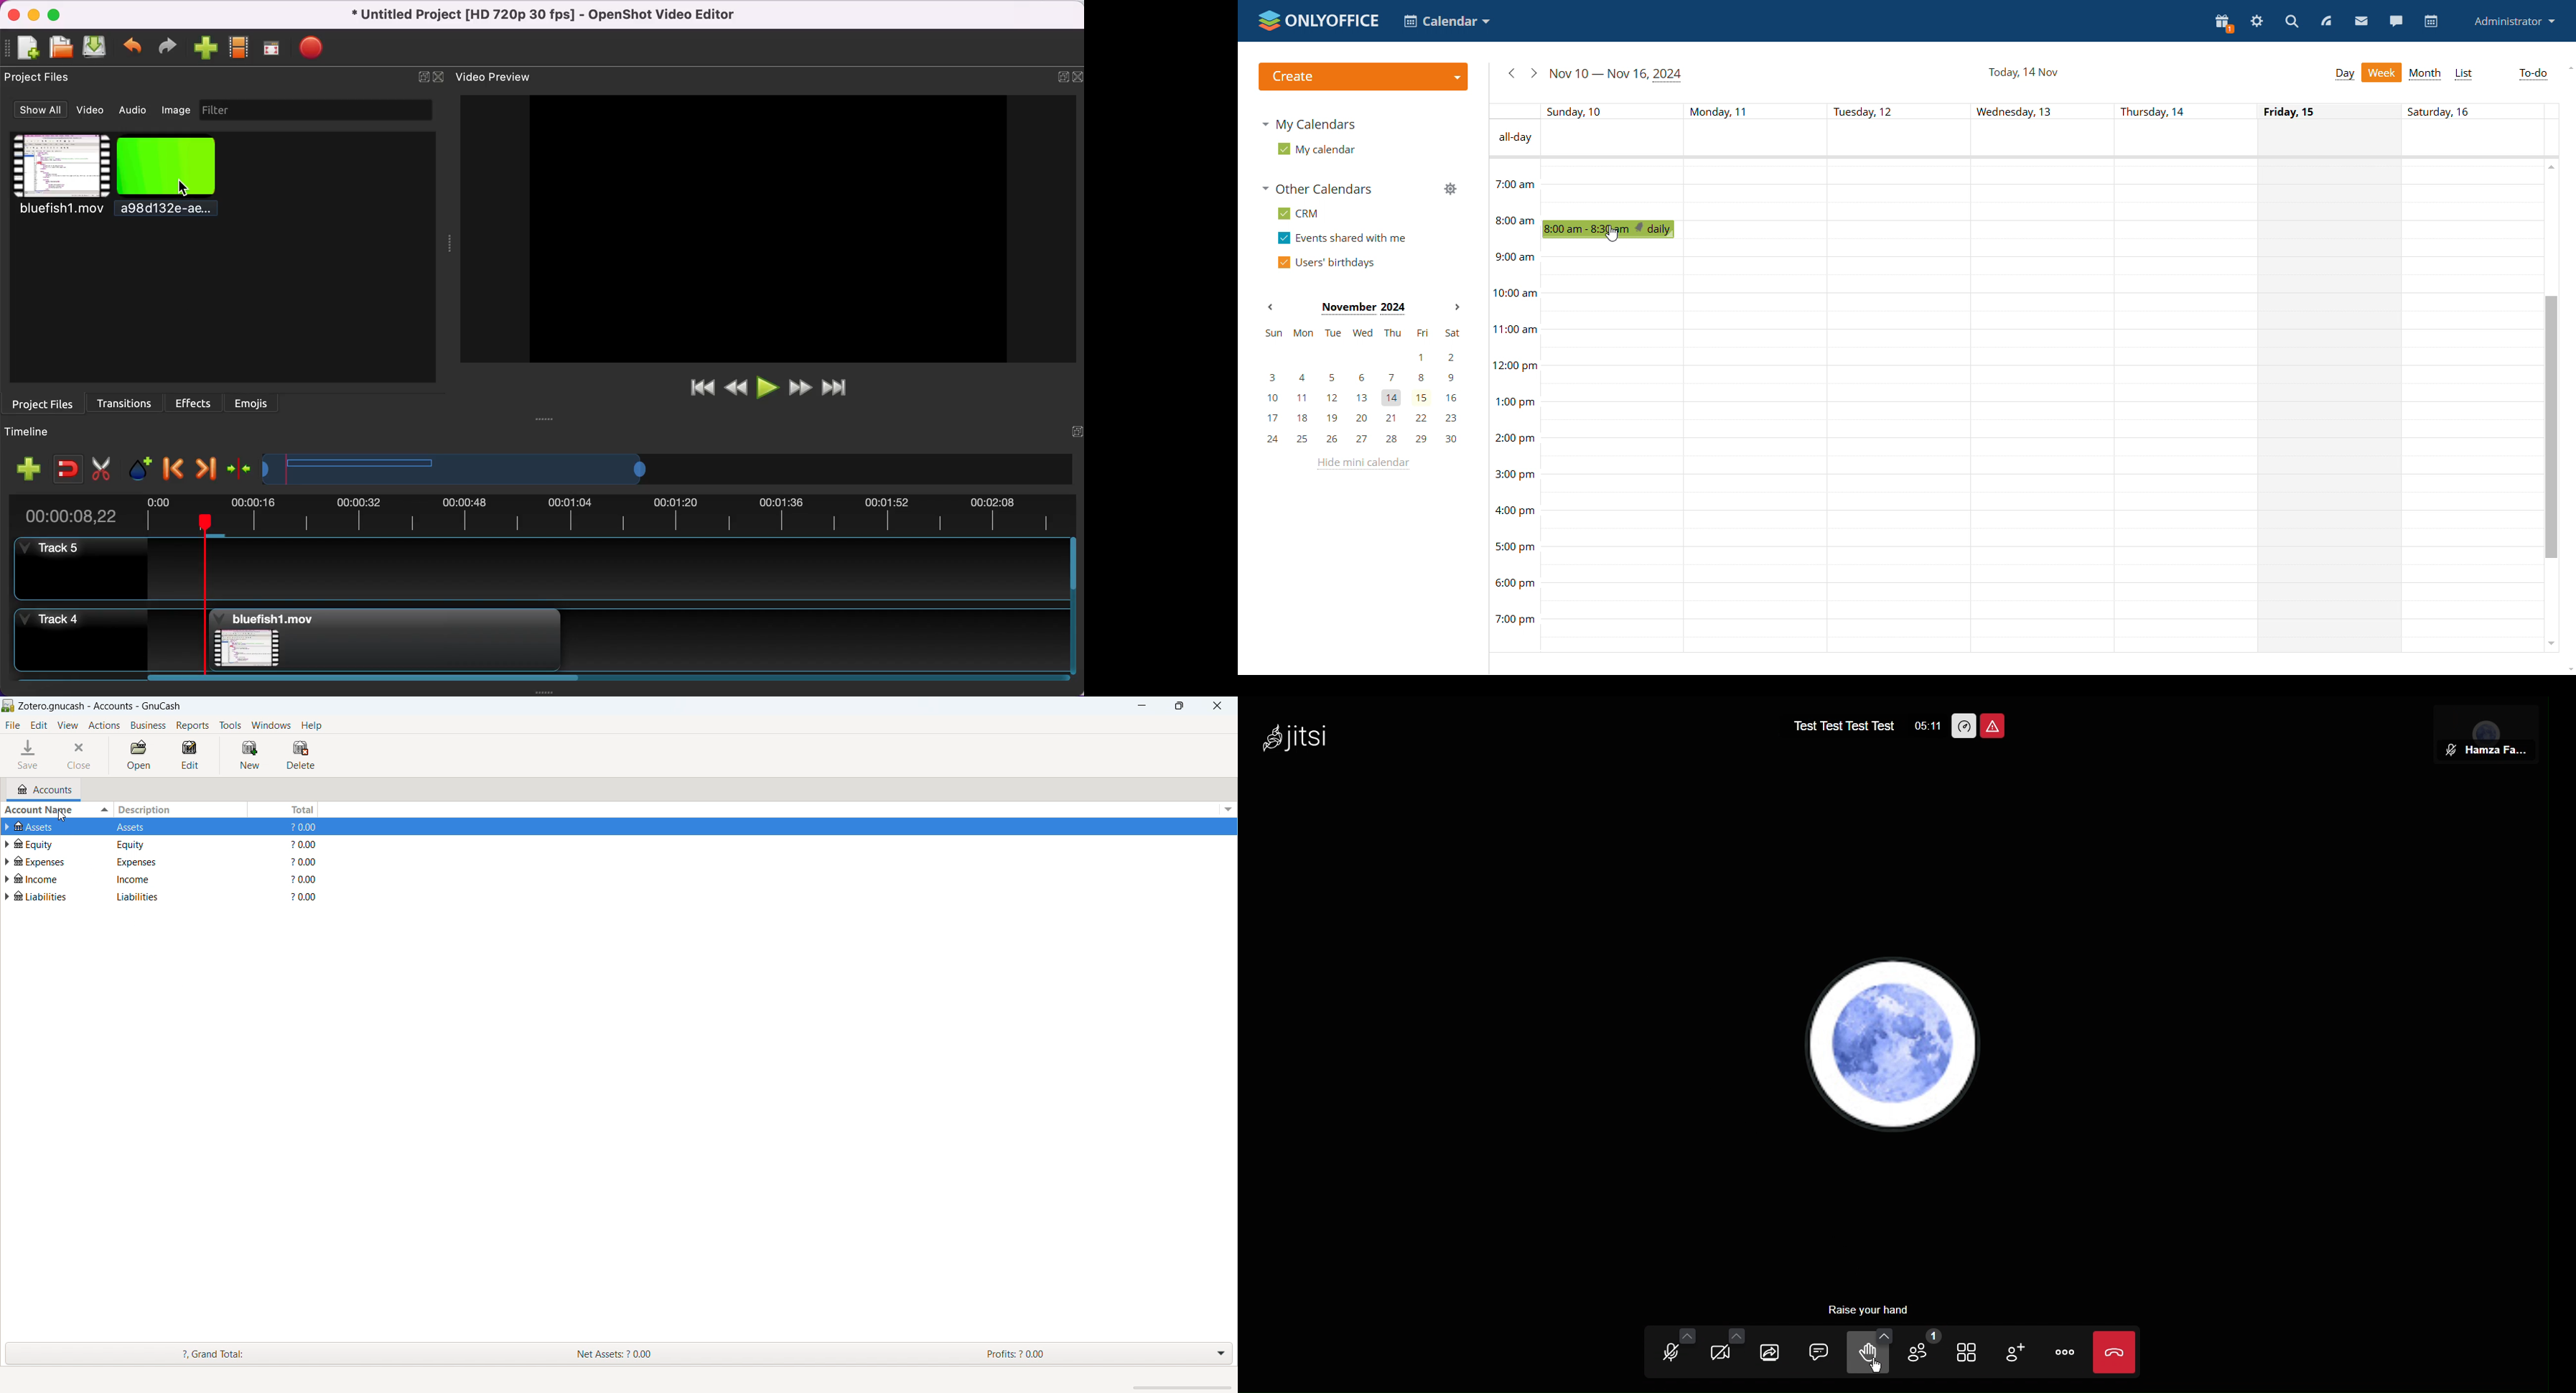 The image size is (2576, 1400). Describe the element at coordinates (175, 880) in the screenshot. I see `account details of income` at that location.